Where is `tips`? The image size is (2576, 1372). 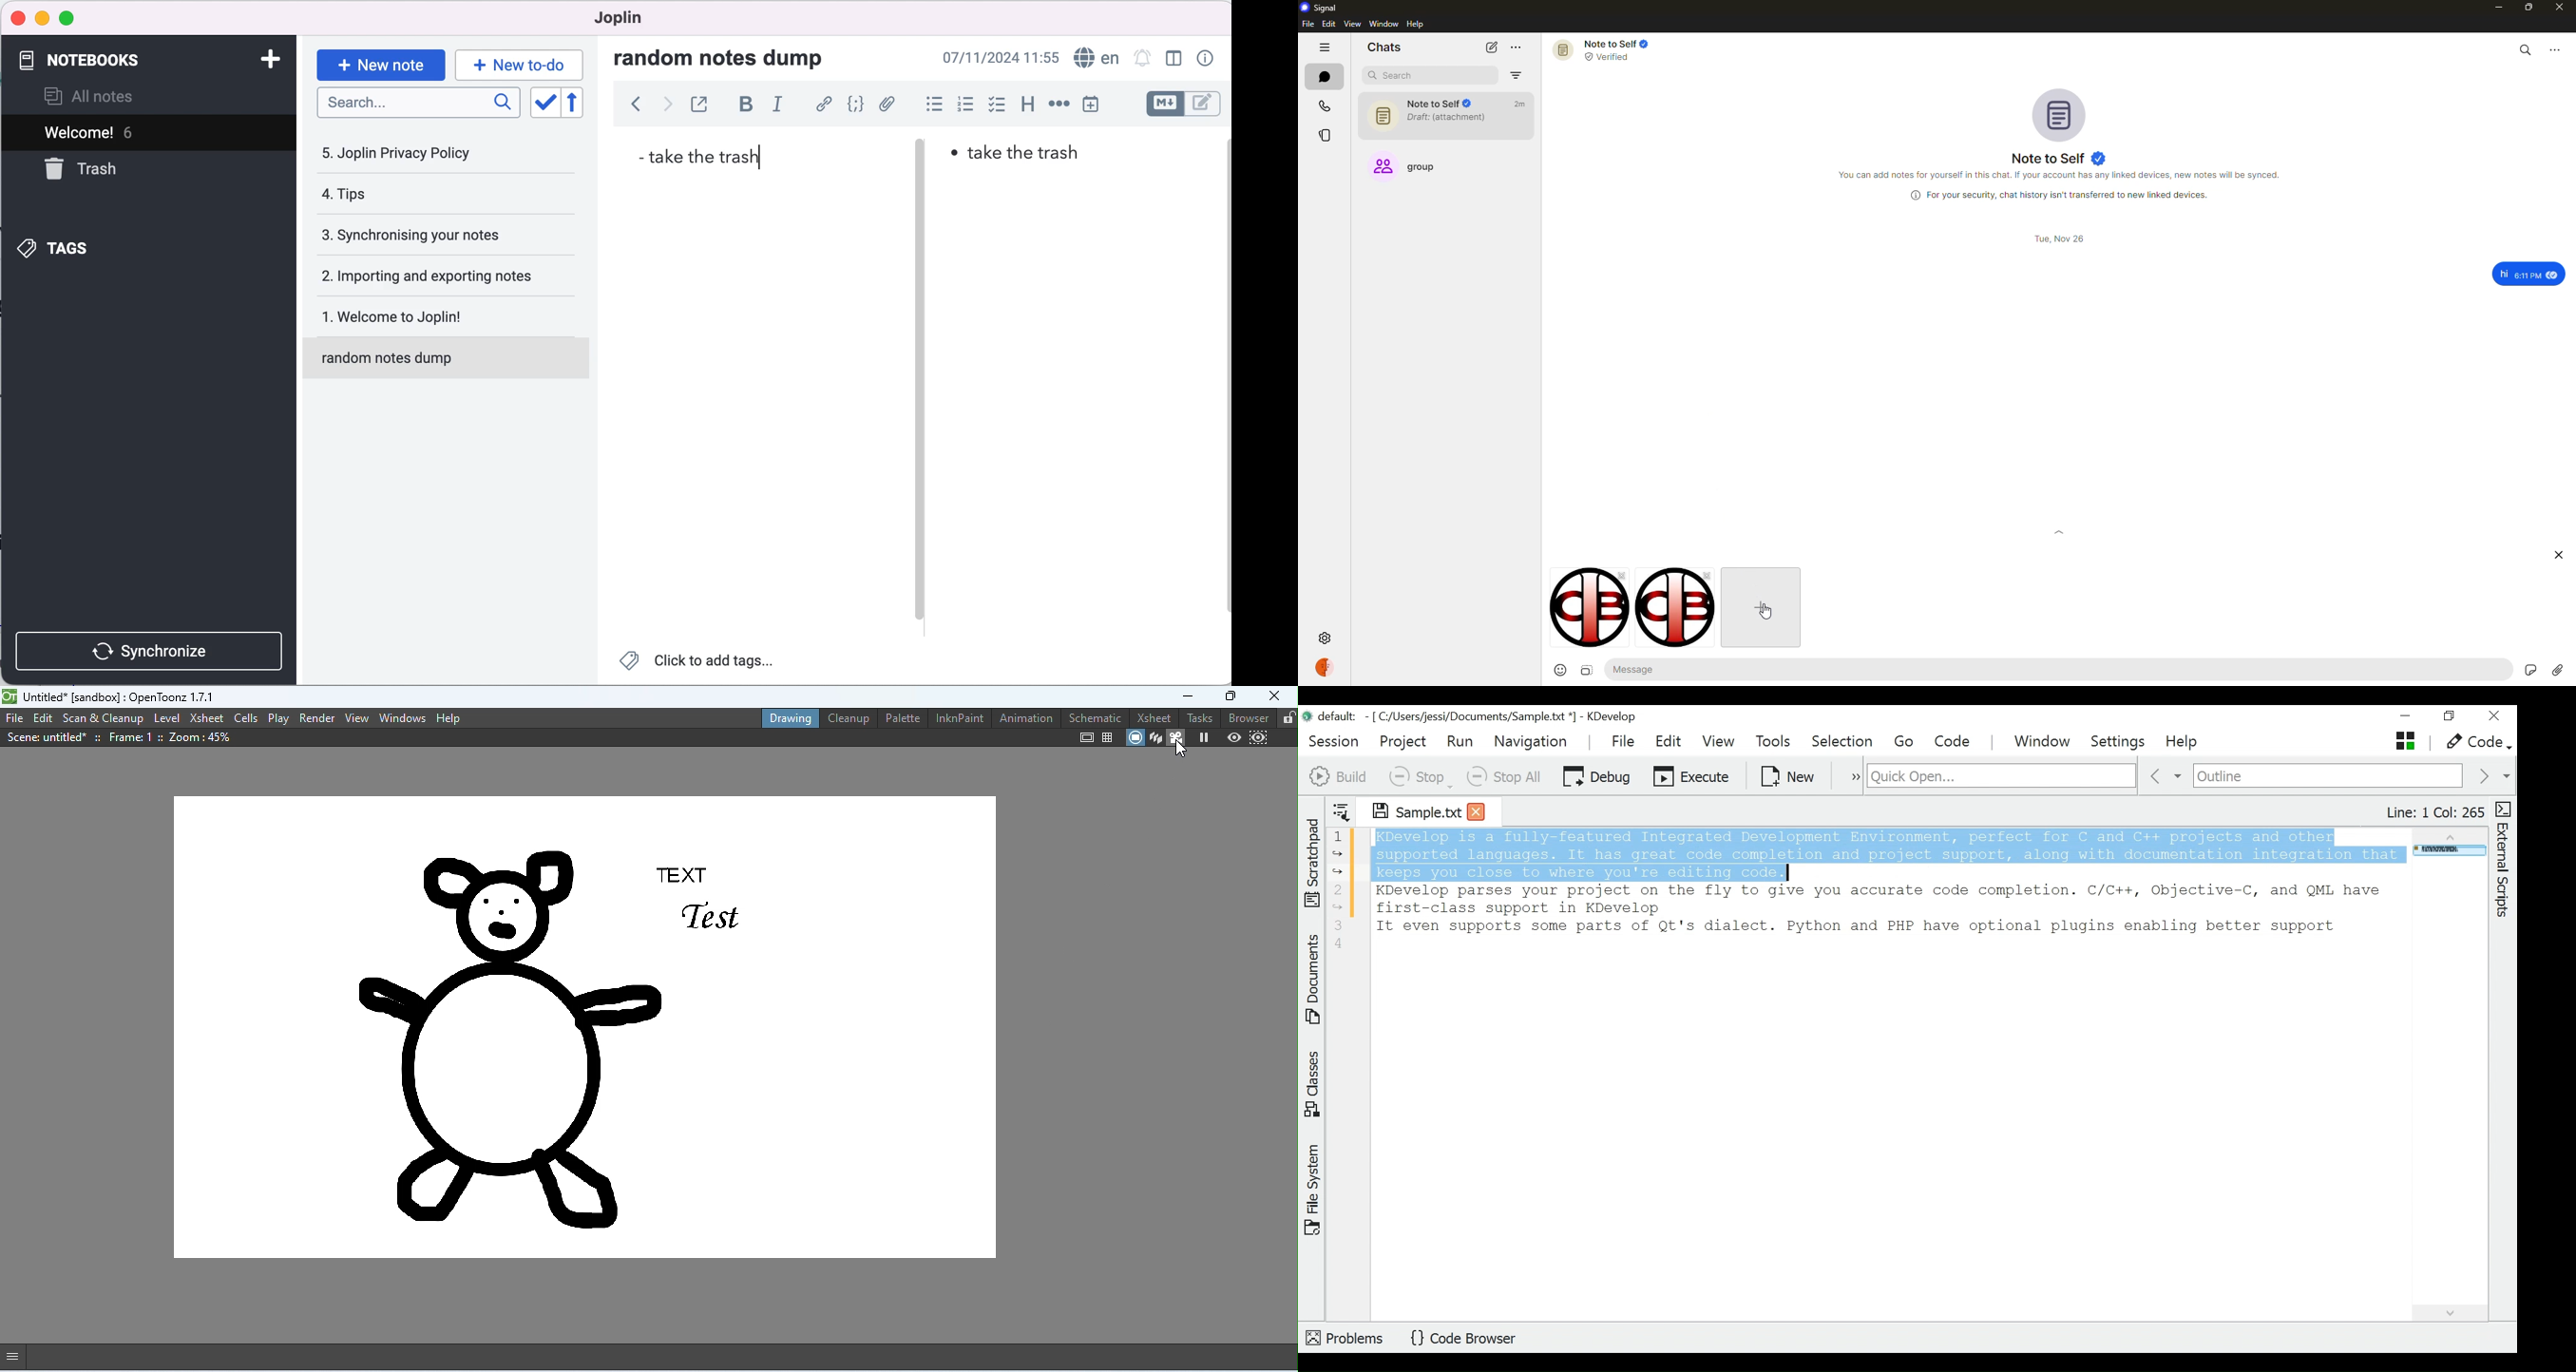
tips is located at coordinates (417, 197).